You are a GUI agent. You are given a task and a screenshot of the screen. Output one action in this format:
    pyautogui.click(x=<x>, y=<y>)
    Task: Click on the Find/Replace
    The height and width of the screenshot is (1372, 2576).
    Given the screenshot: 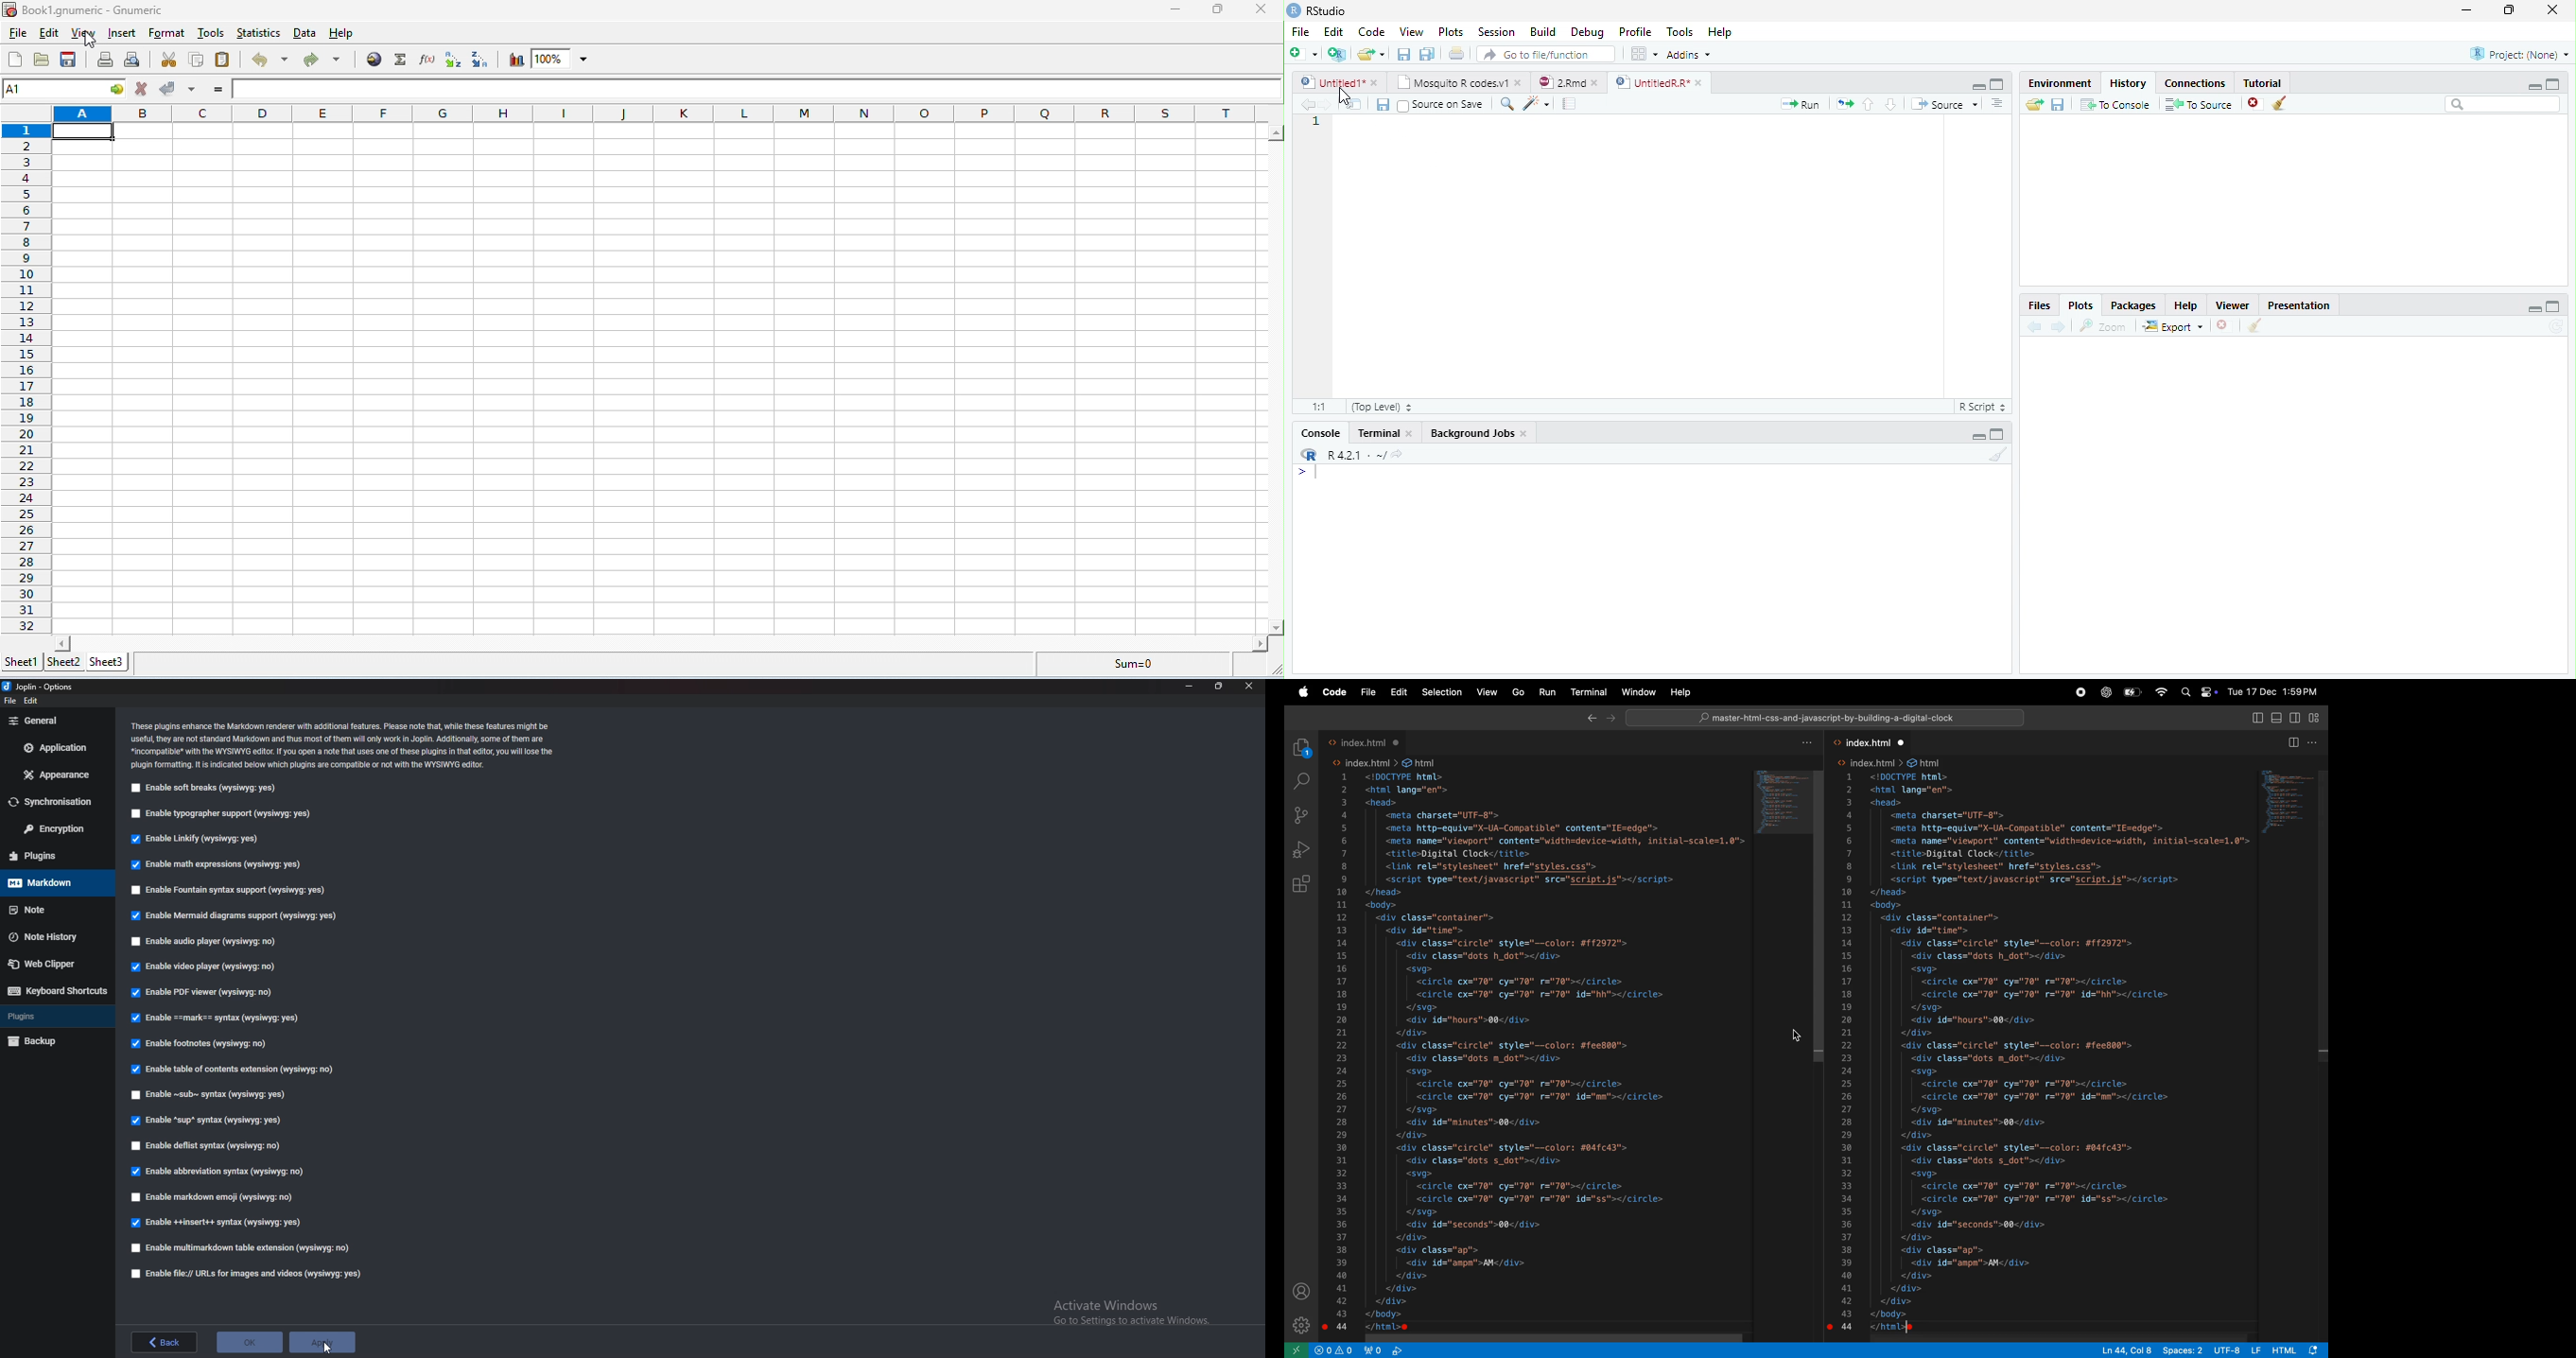 What is the action you would take?
    pyautogui.click(x=1507, y=103)
    